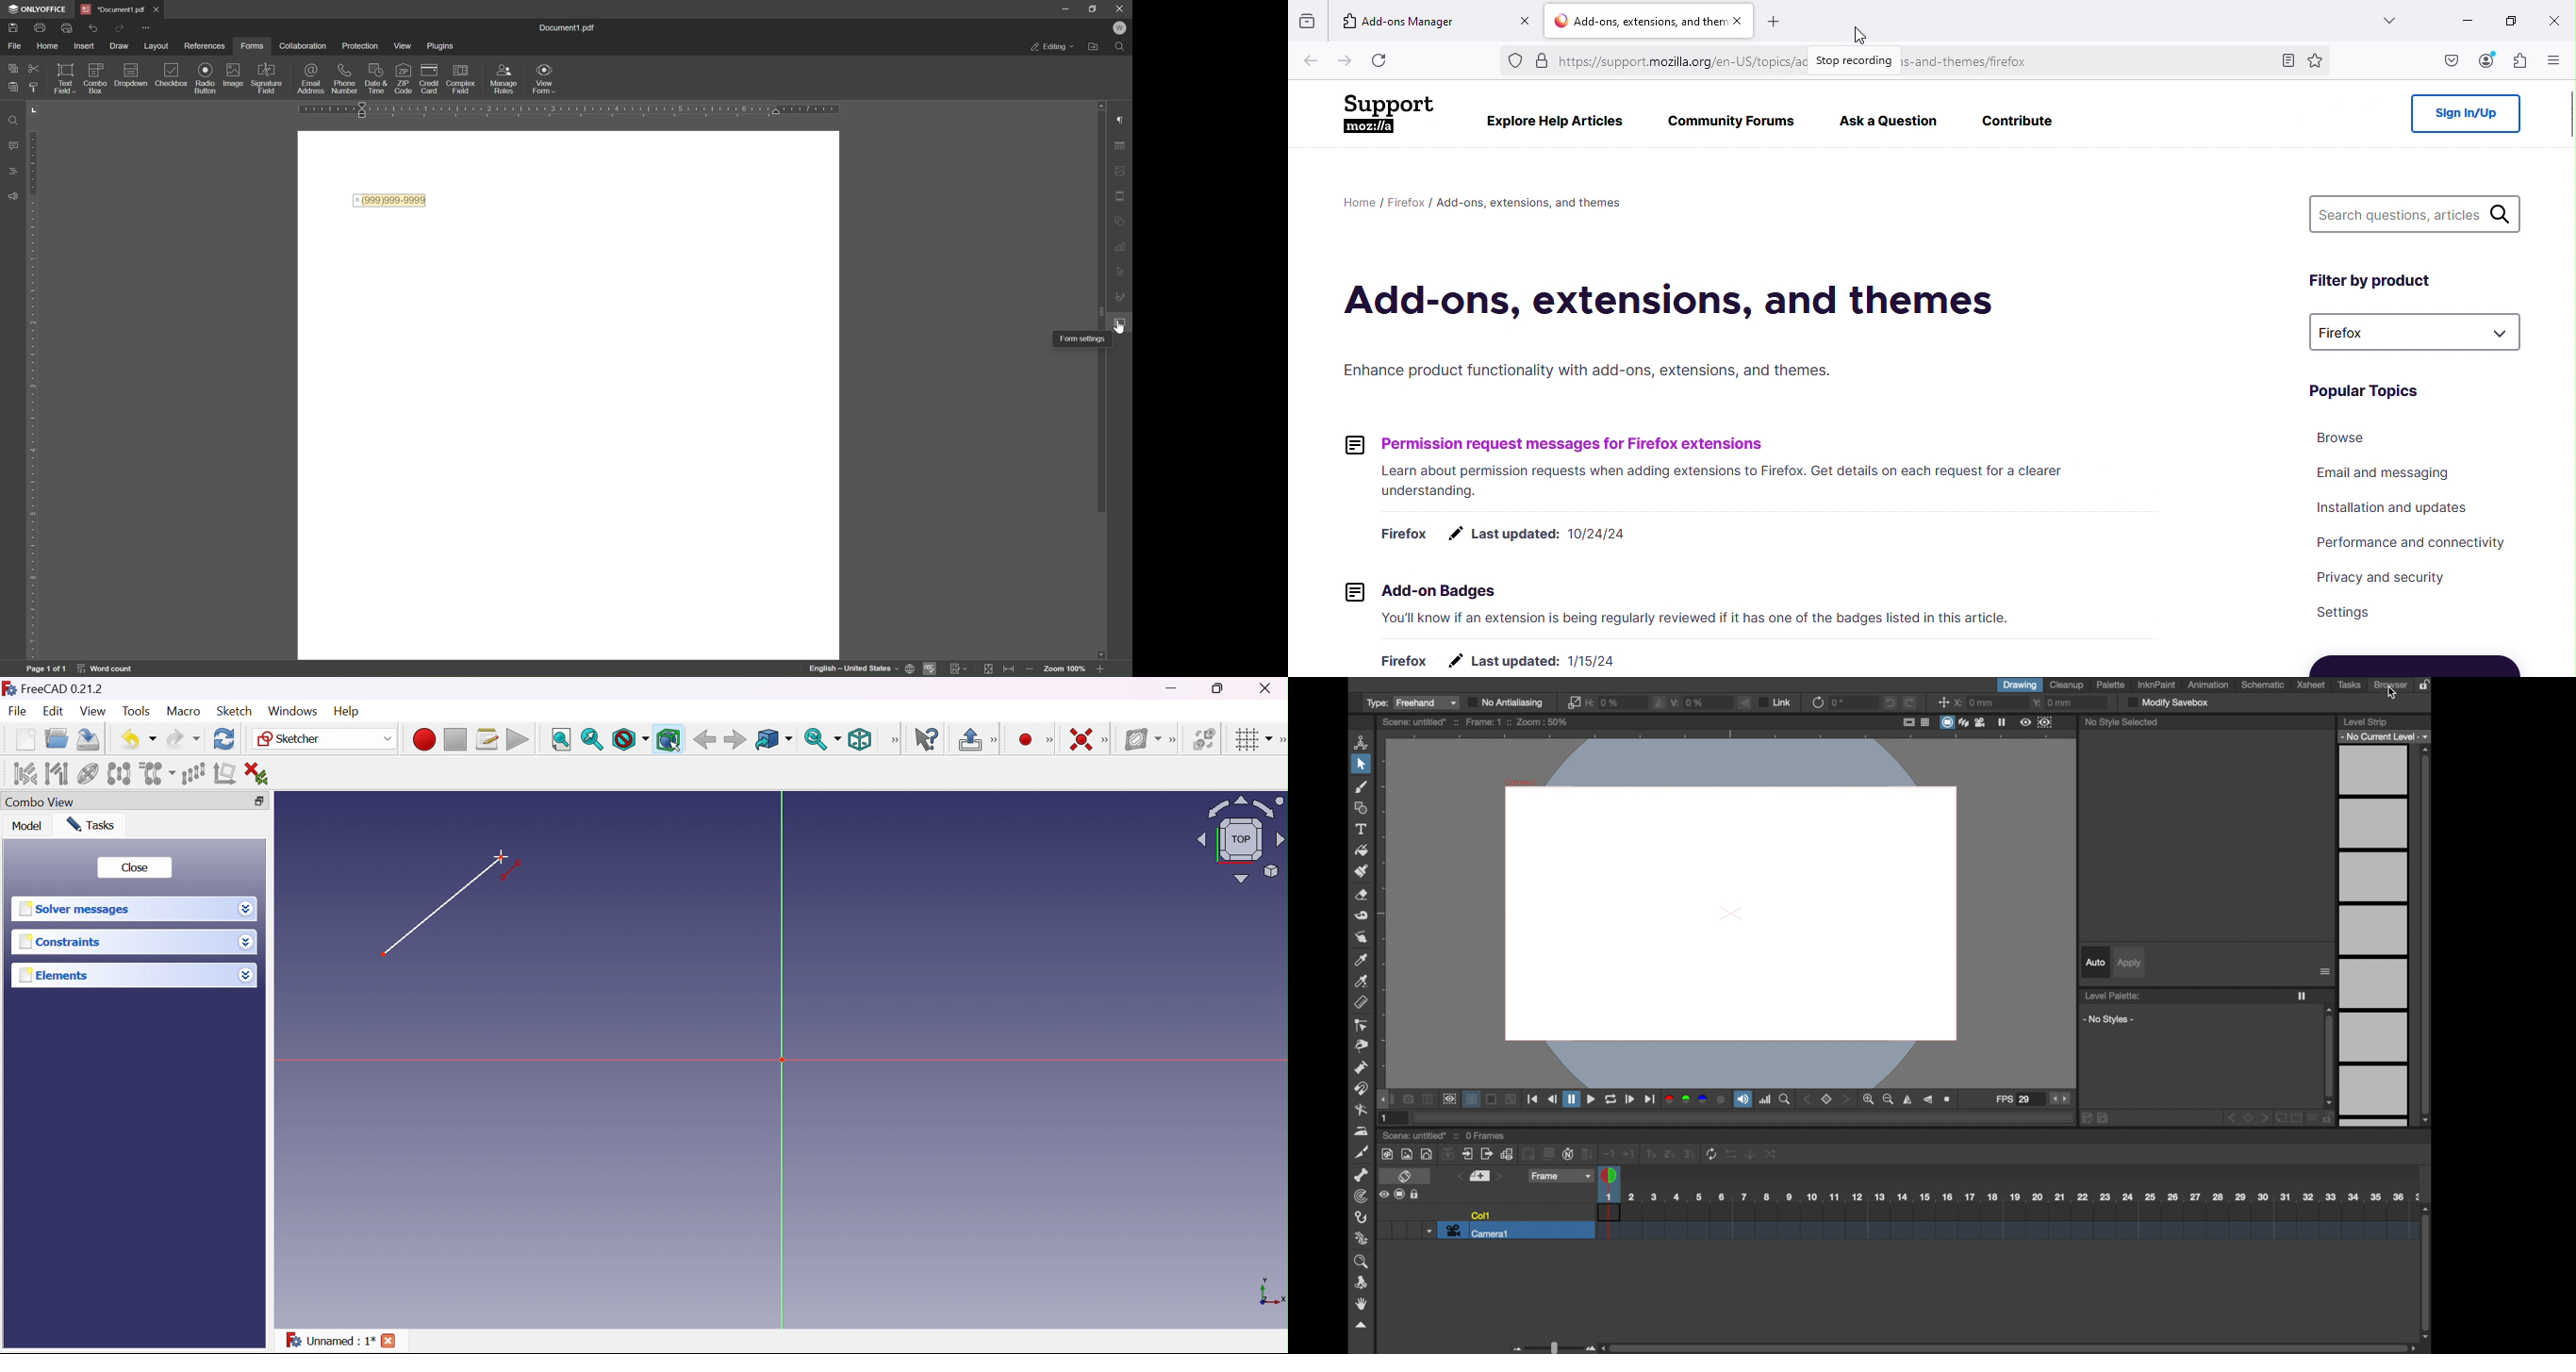 This screenshot has height=1372, width=2576. I want to click on Close tab, so click(1524, 22).